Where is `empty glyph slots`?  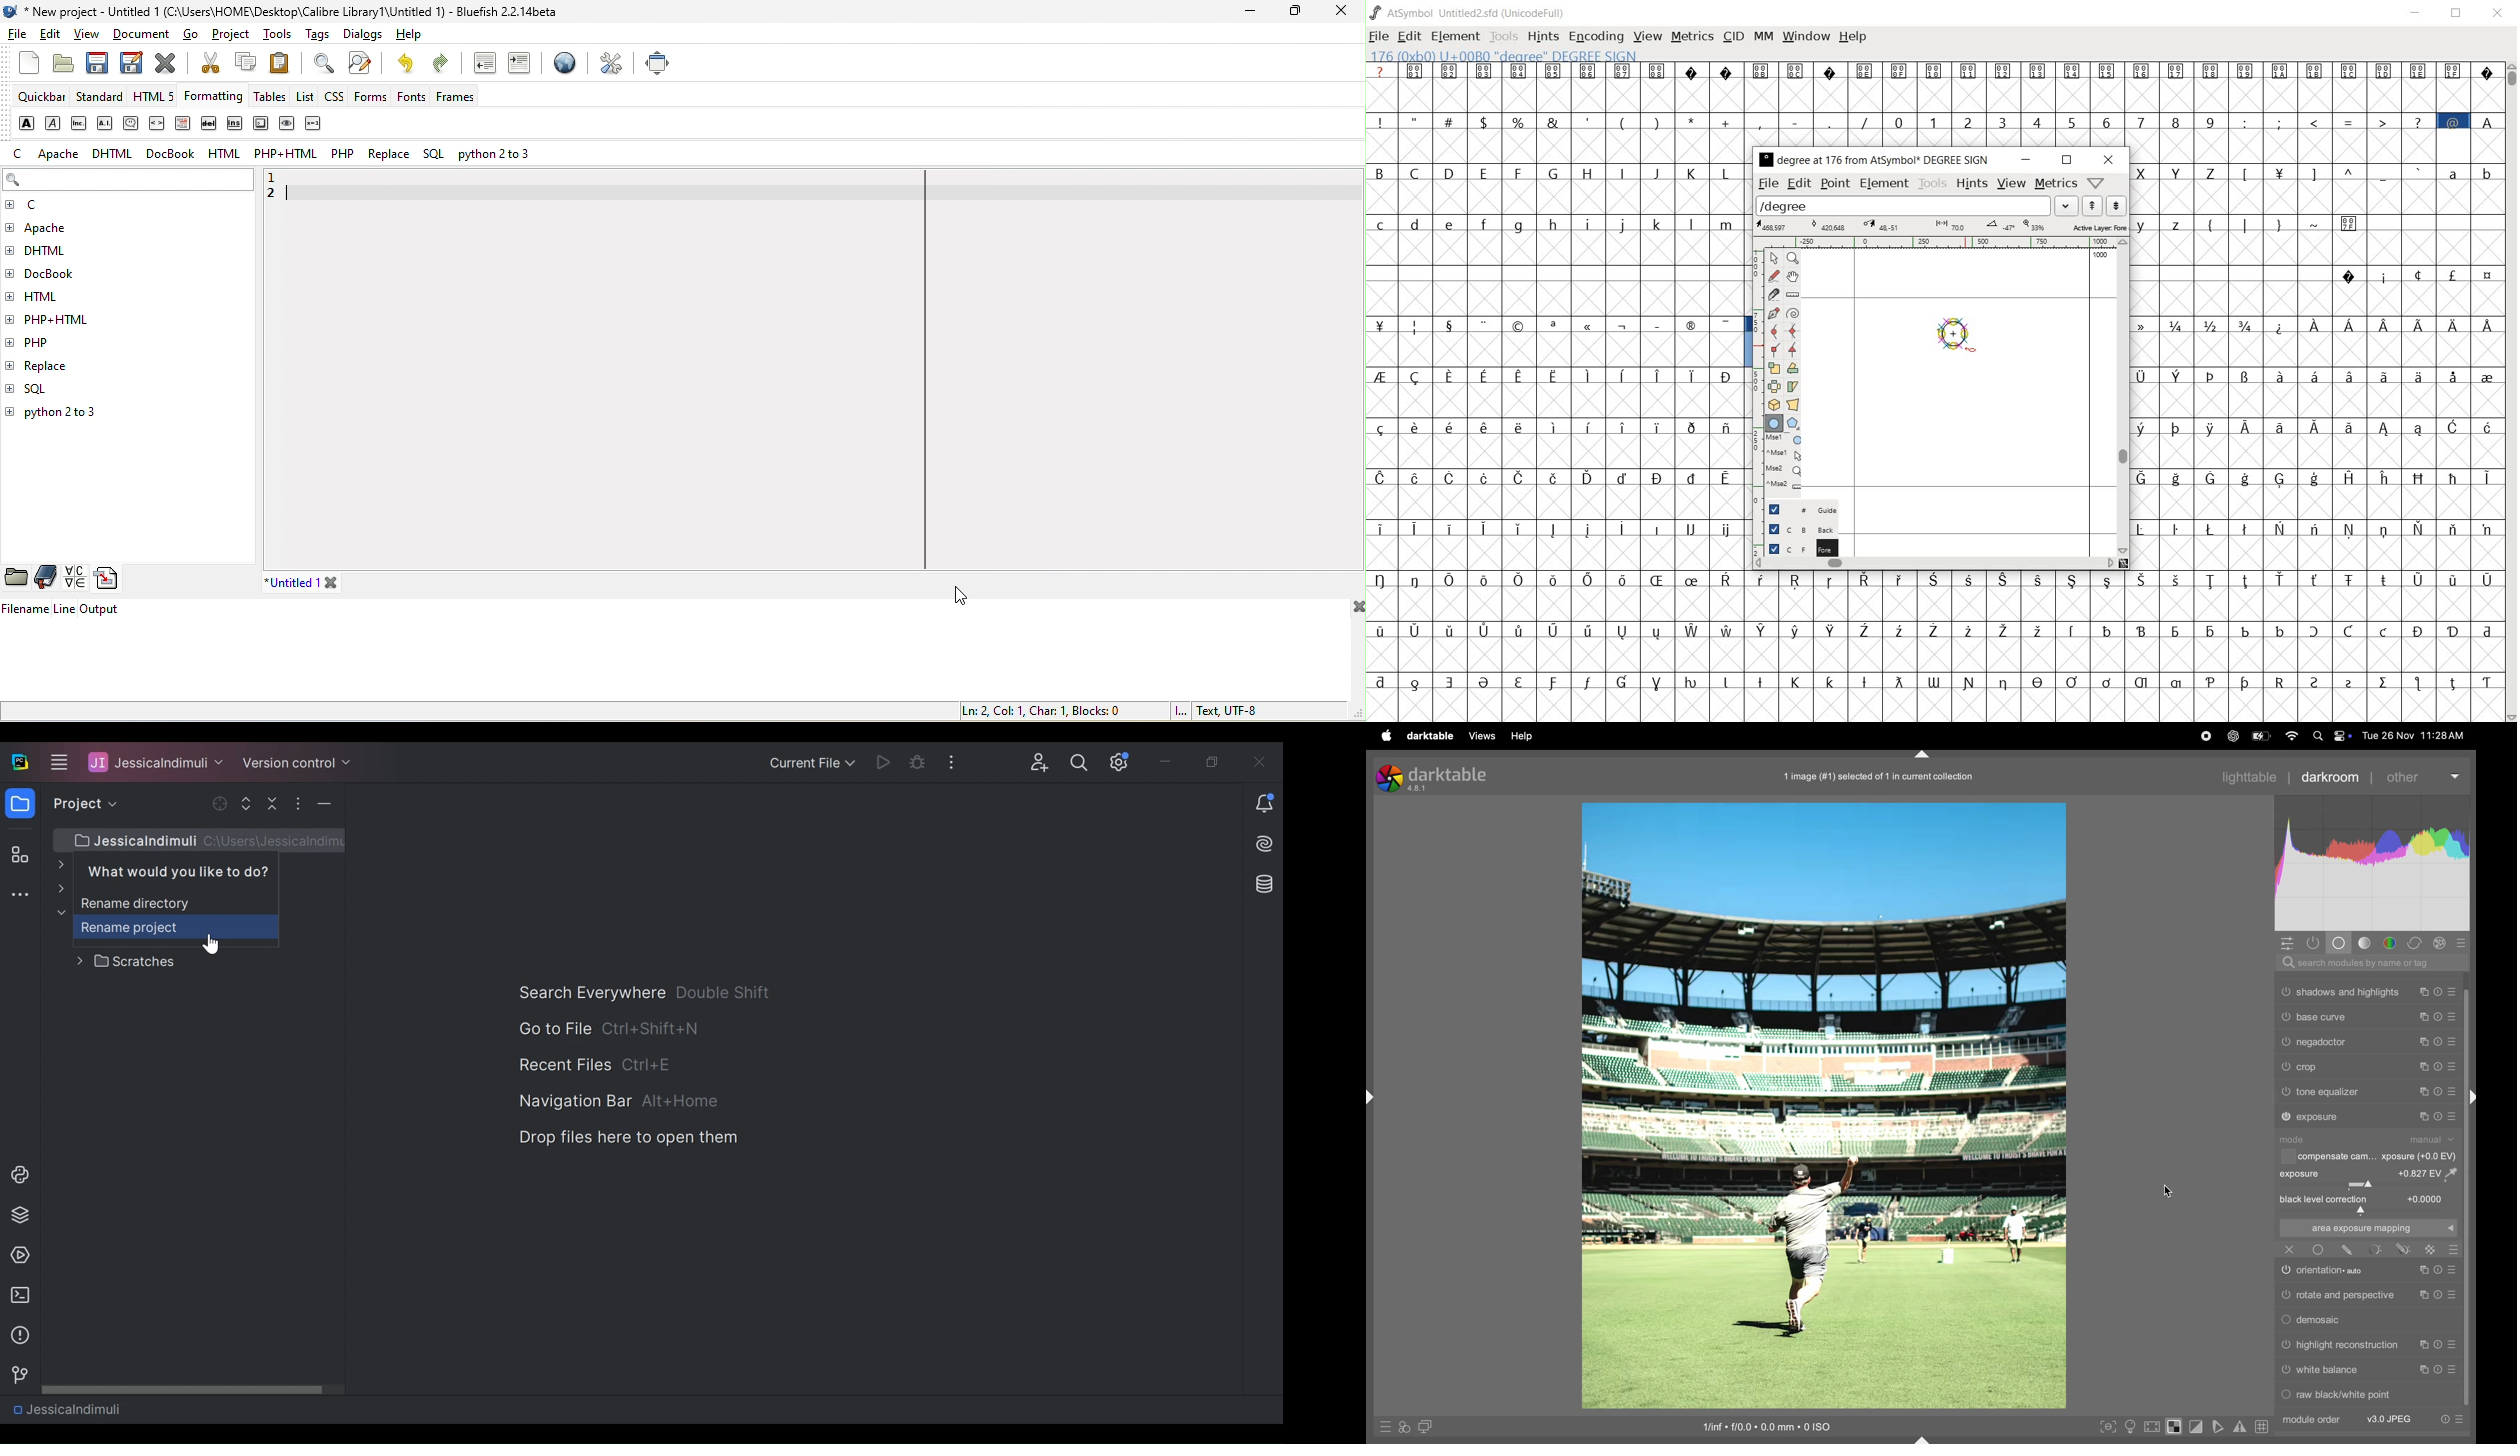 empty glyph slots is located at coordinates (2123, 605).